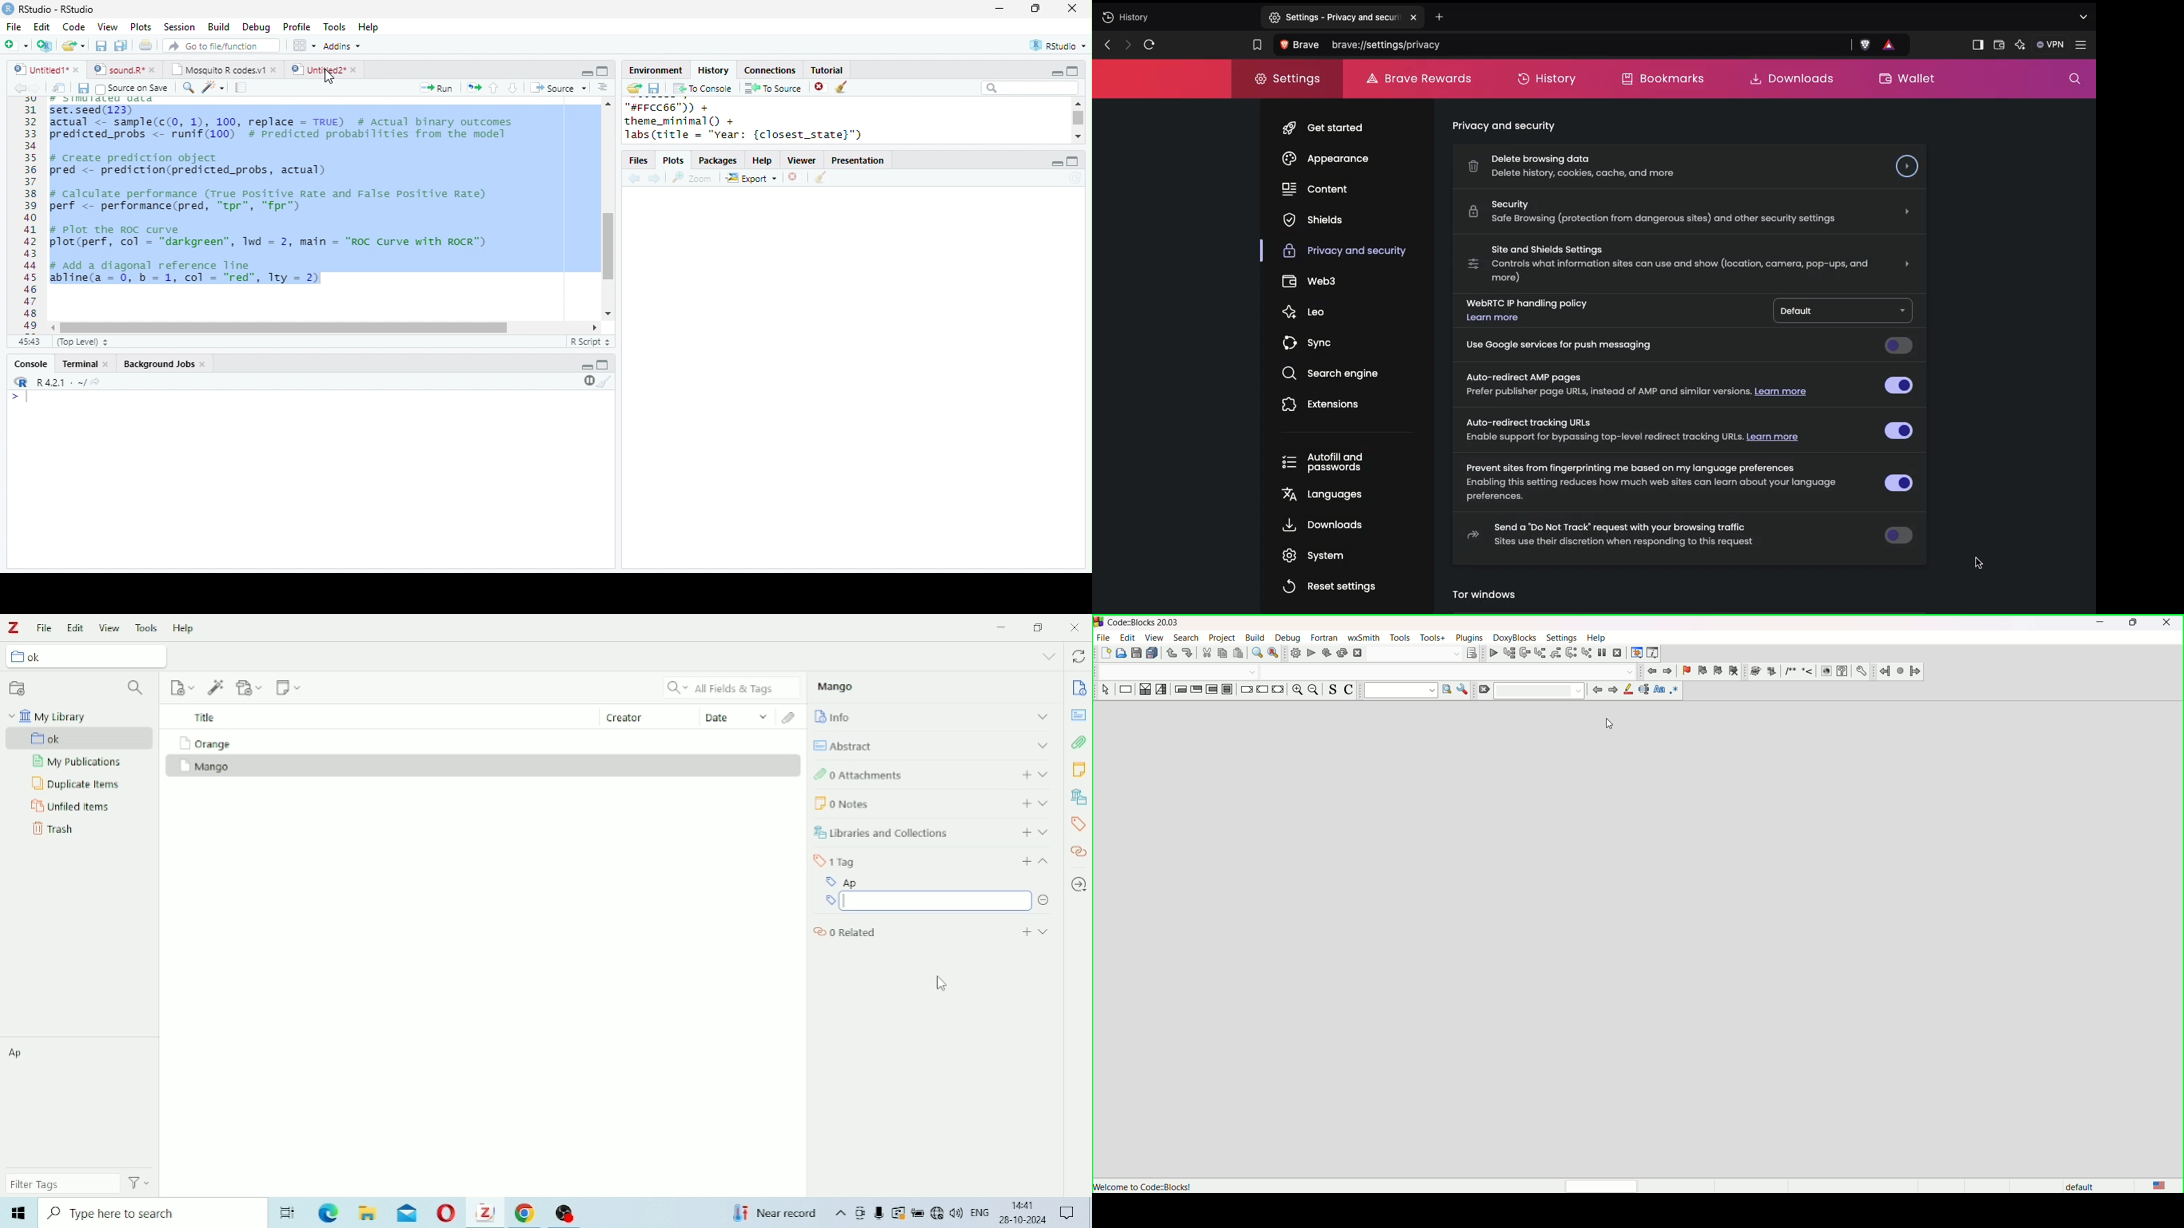  What do you see at coordinates (369, 28) in the screenshot?
I see `Help` at bounding box center [369, 28].